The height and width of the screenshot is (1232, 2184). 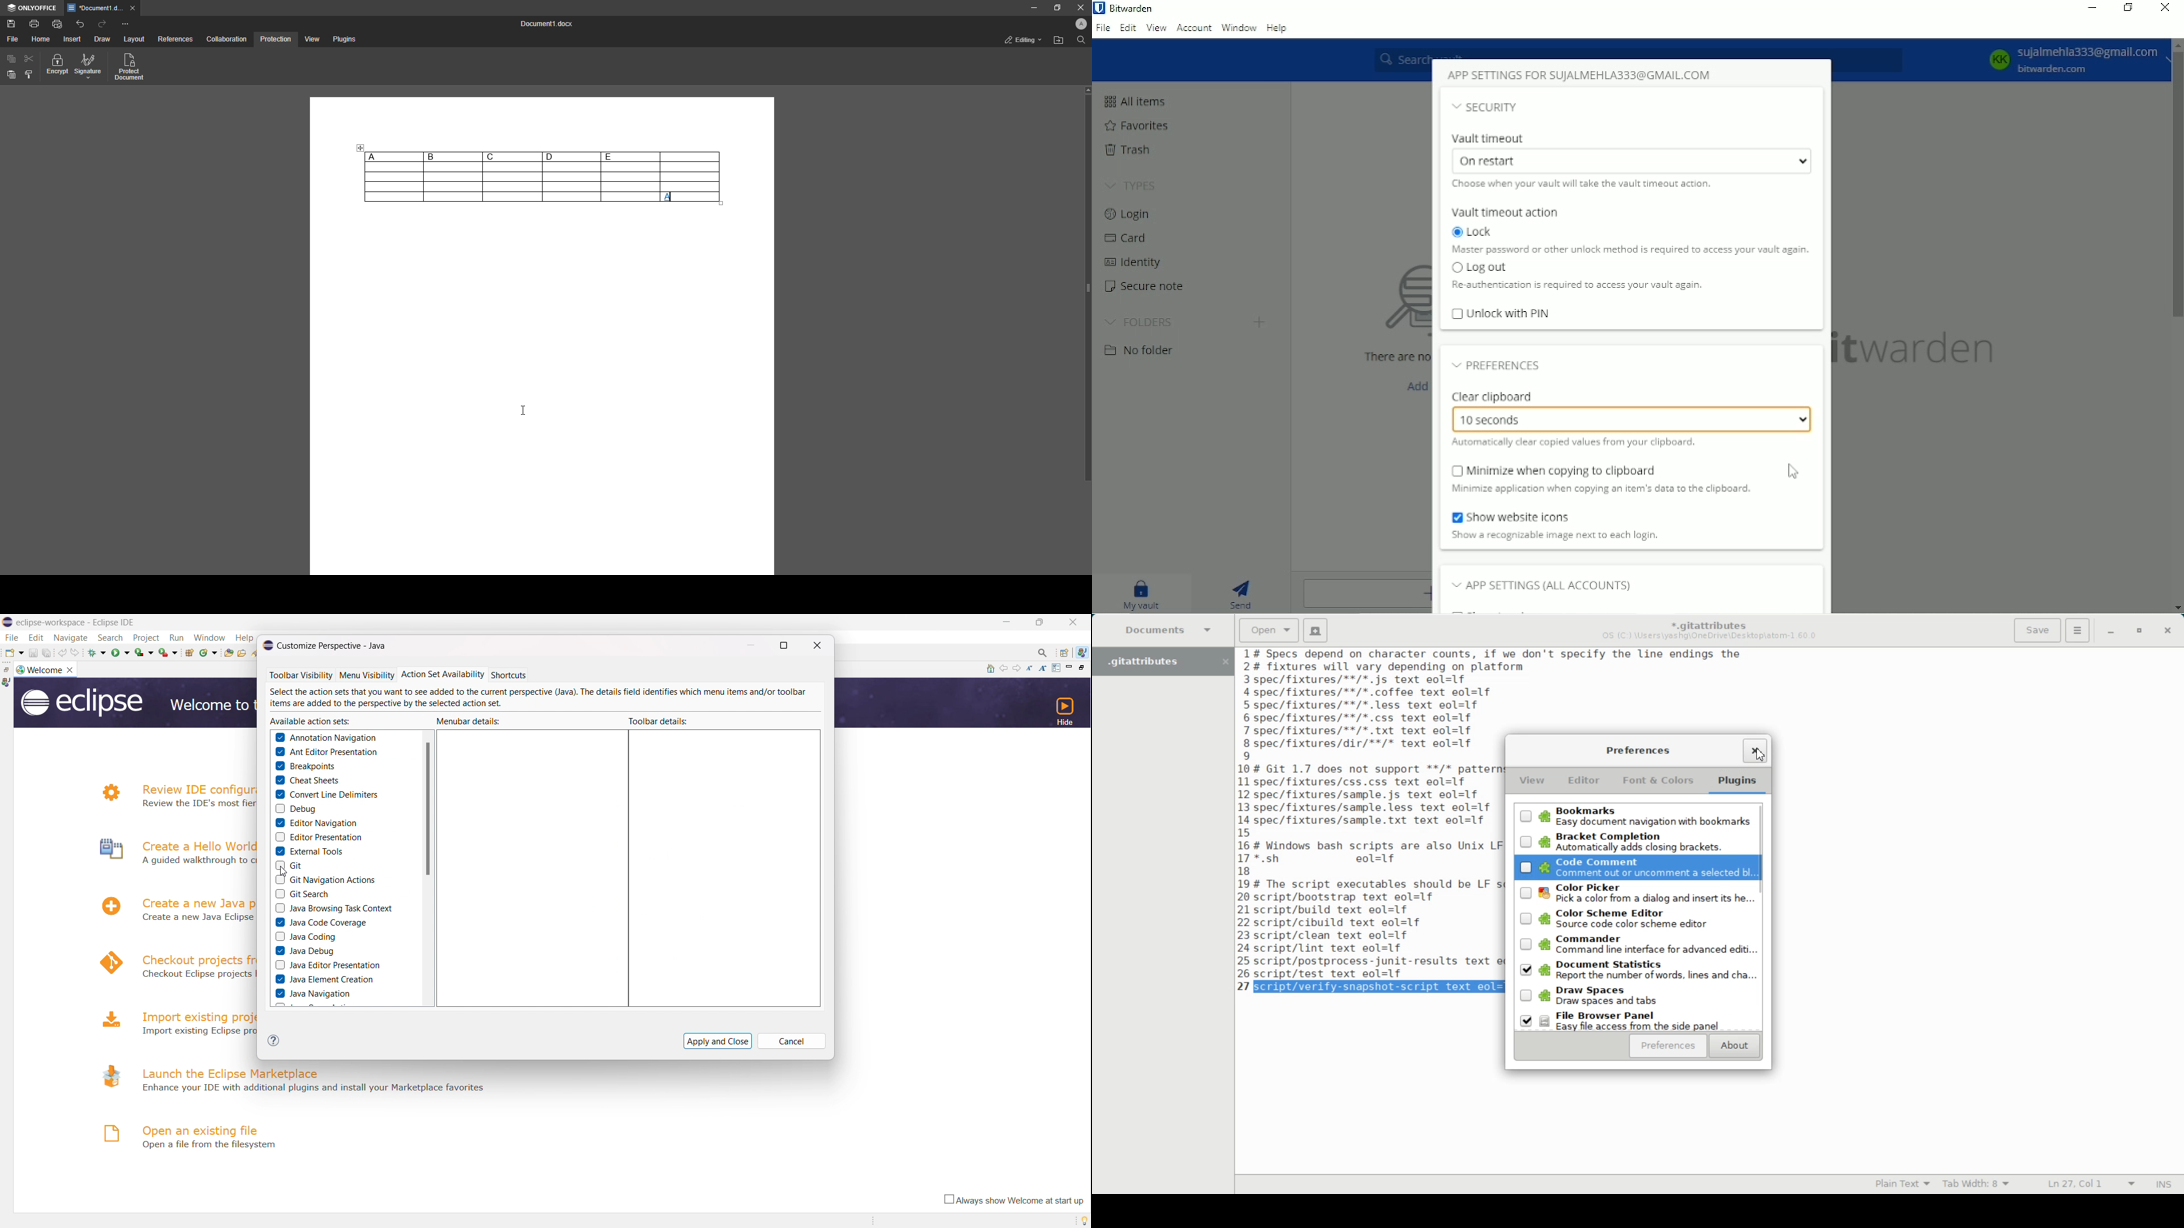 I want to click on undo, so click(x=63, y=653).